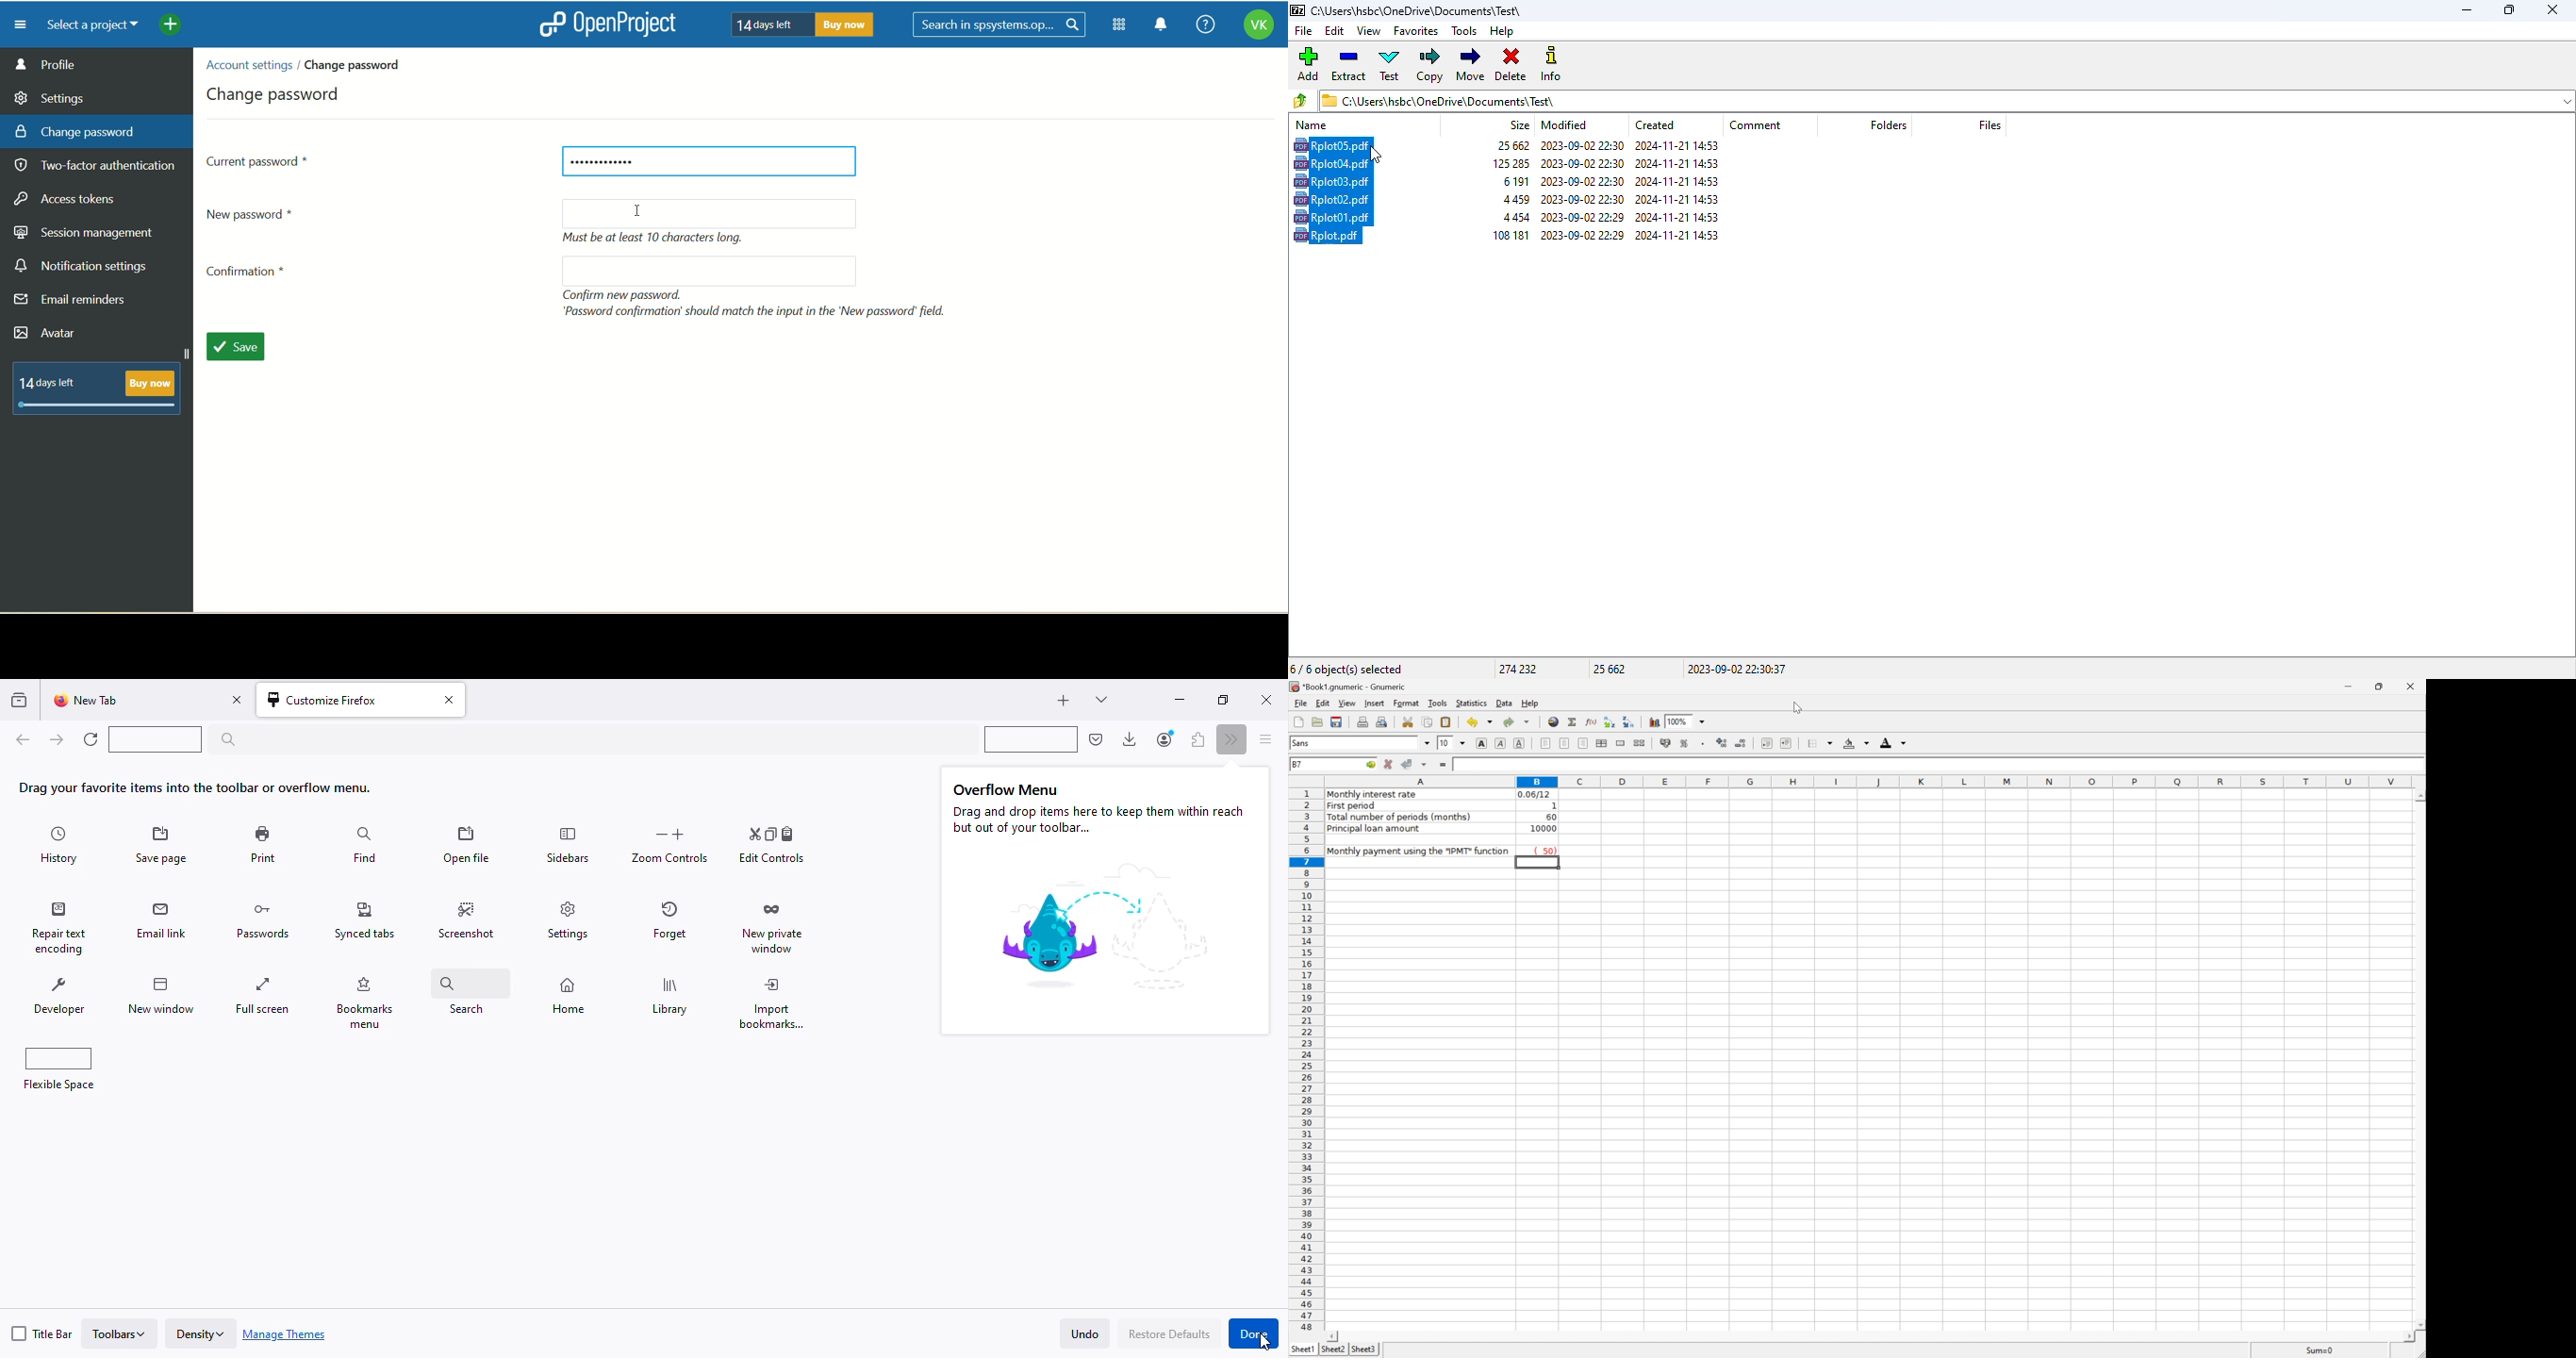 The image size is (2576, 1372). I want to click on Principal loan amount, so click(1374, 829).